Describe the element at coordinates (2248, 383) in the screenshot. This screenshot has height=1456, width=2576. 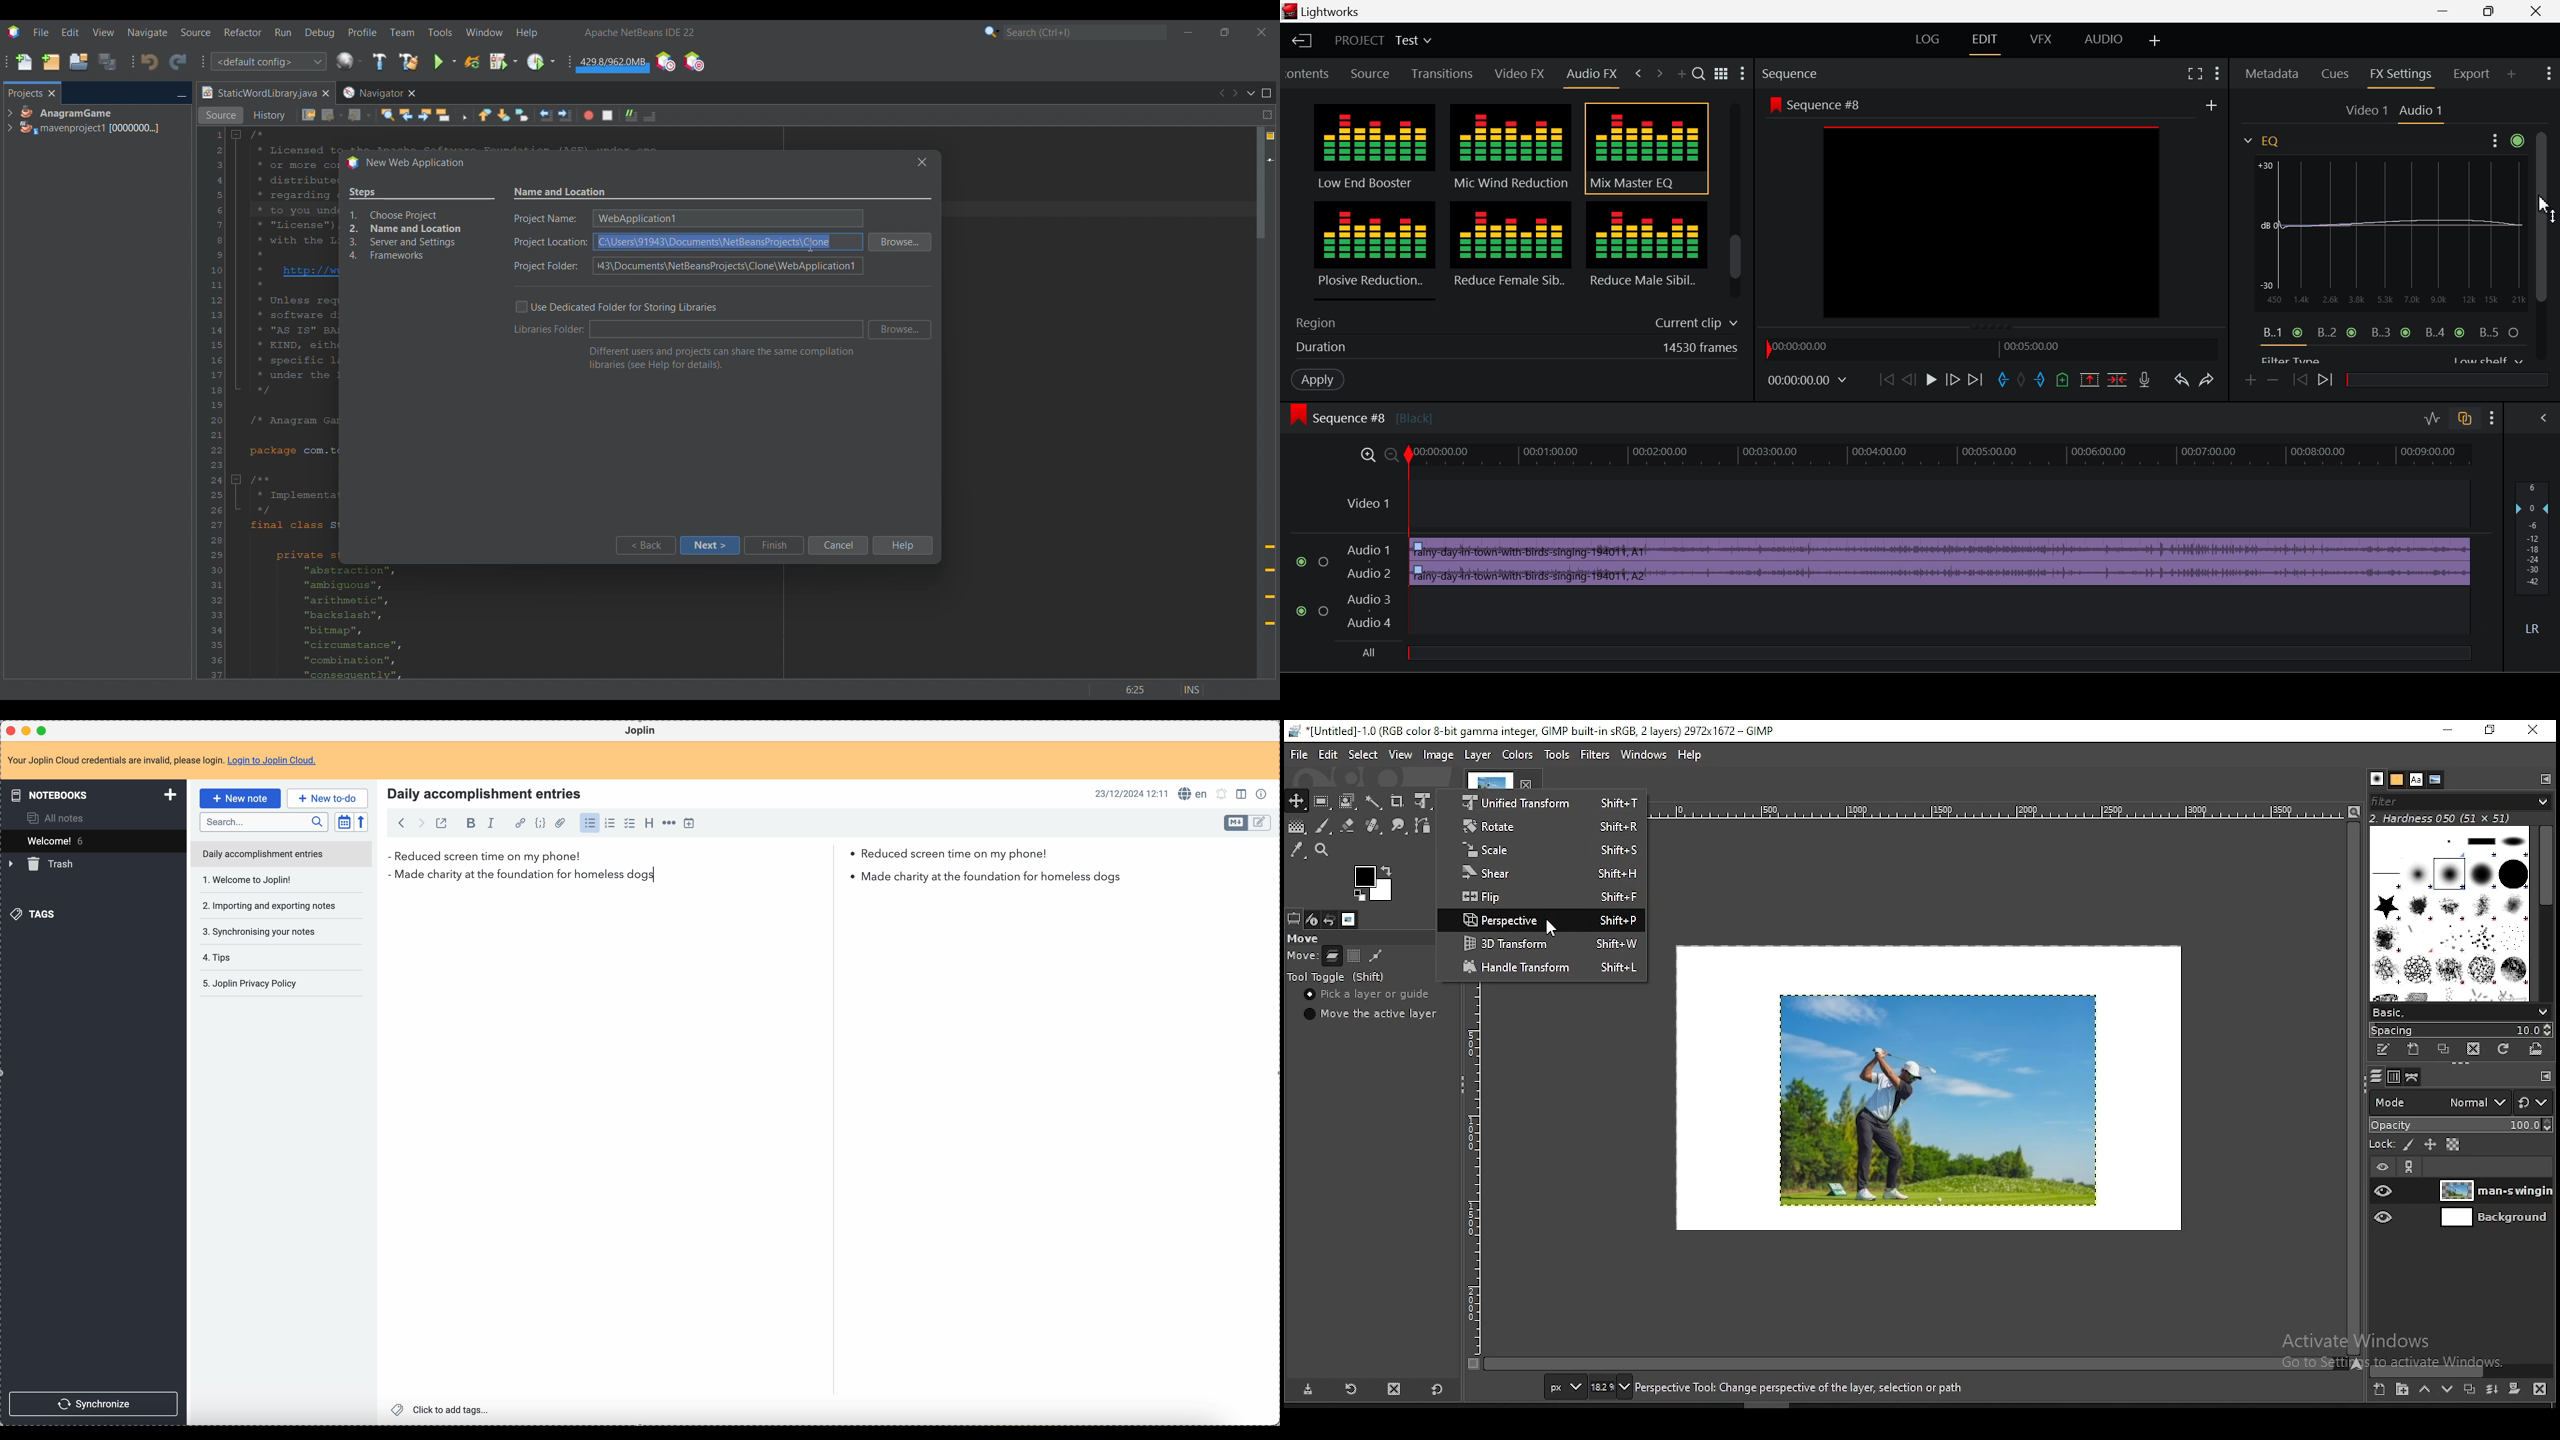
I see `Add keyframe` at that location.